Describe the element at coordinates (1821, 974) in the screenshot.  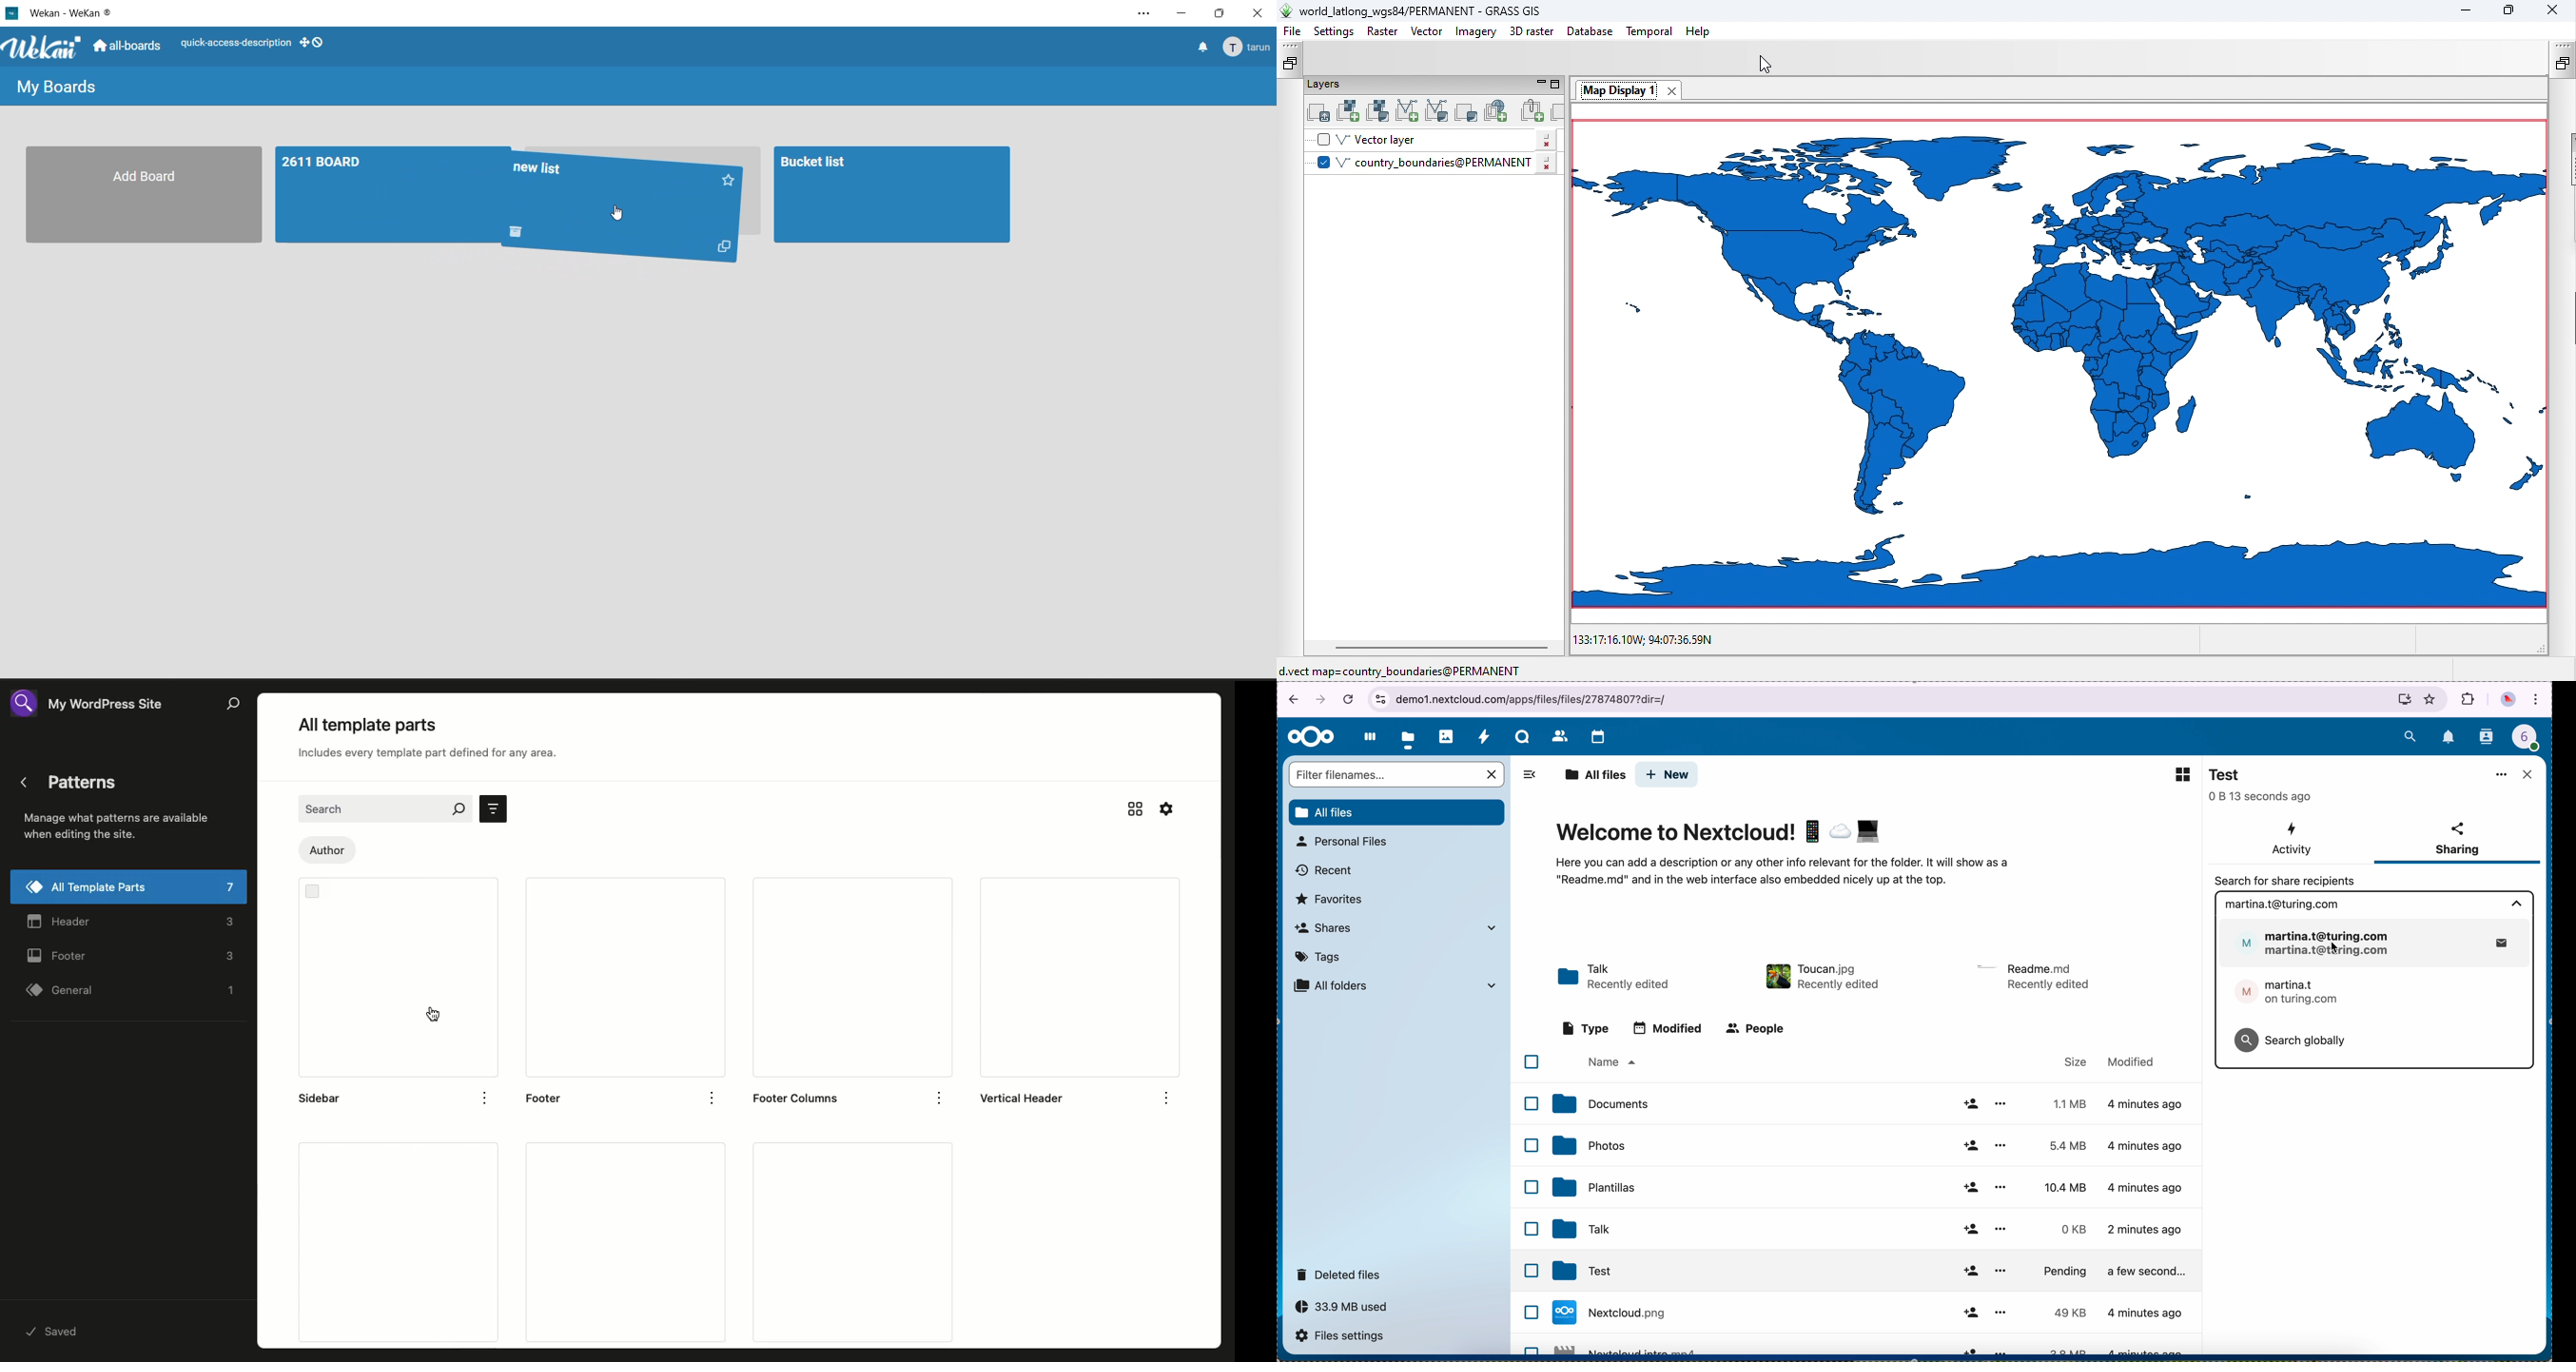
I see `toucan file` at that location.